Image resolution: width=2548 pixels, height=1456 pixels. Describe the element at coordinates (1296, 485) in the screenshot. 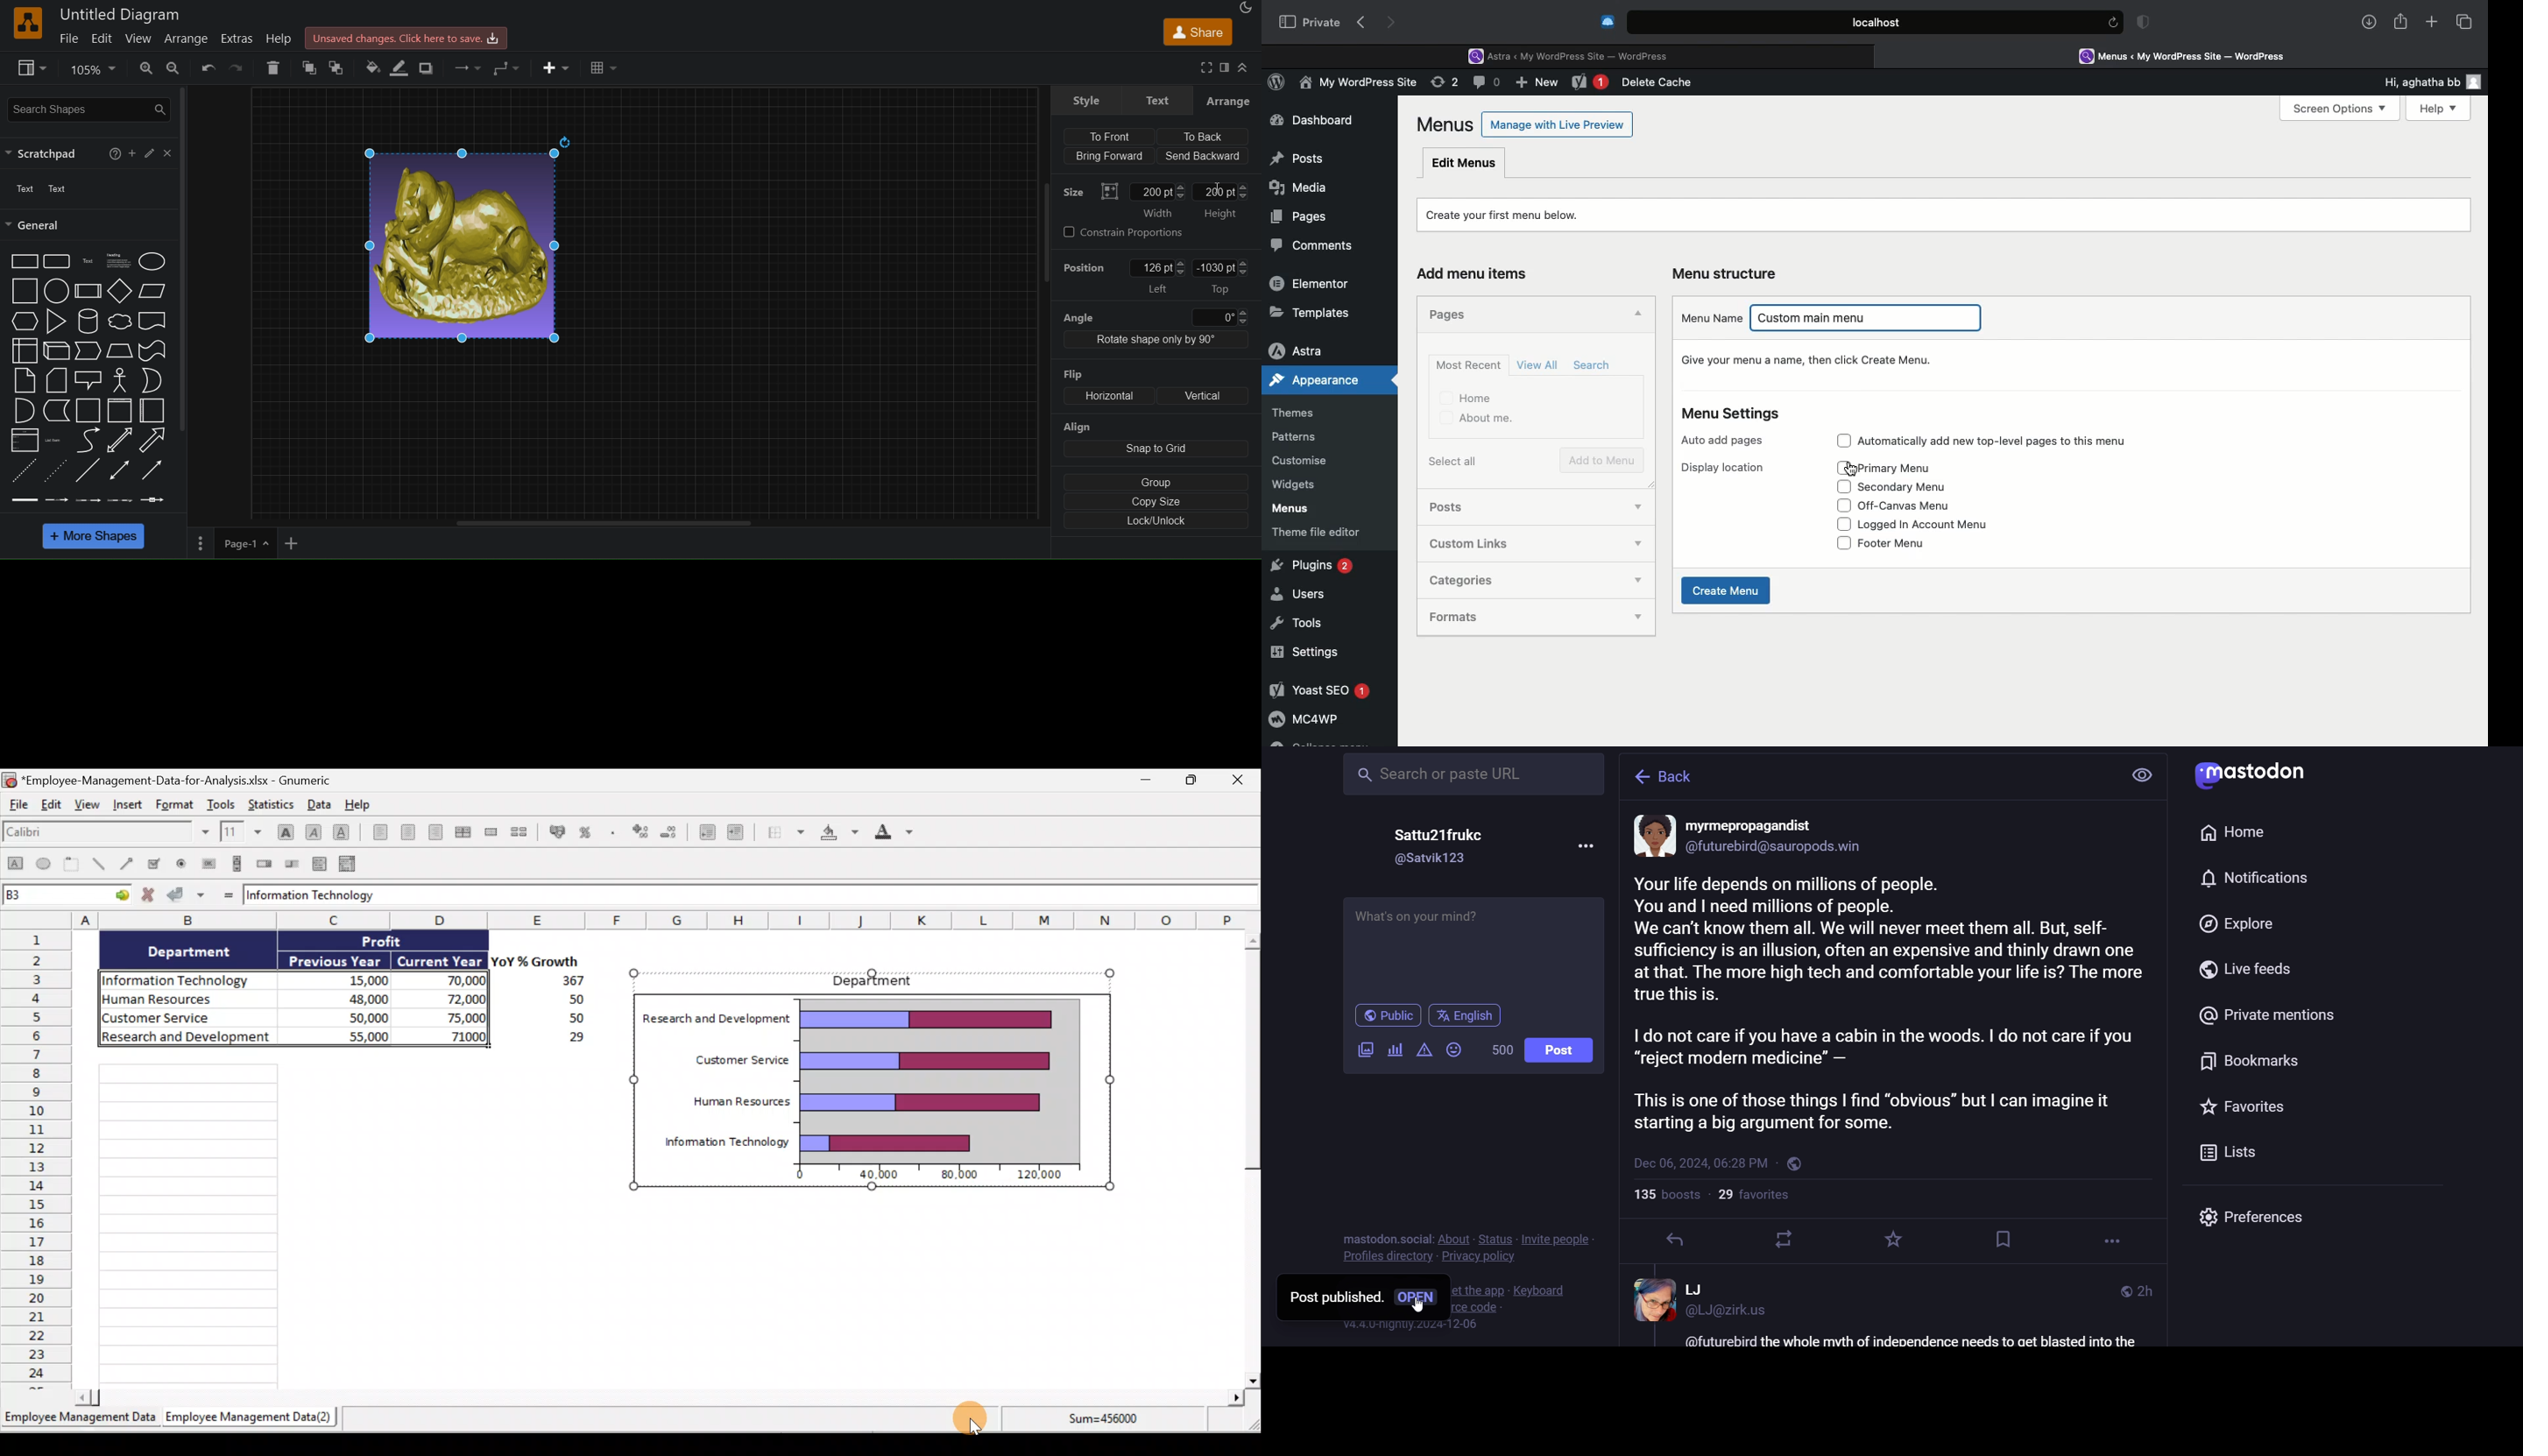

I see `Widgets` at that location.